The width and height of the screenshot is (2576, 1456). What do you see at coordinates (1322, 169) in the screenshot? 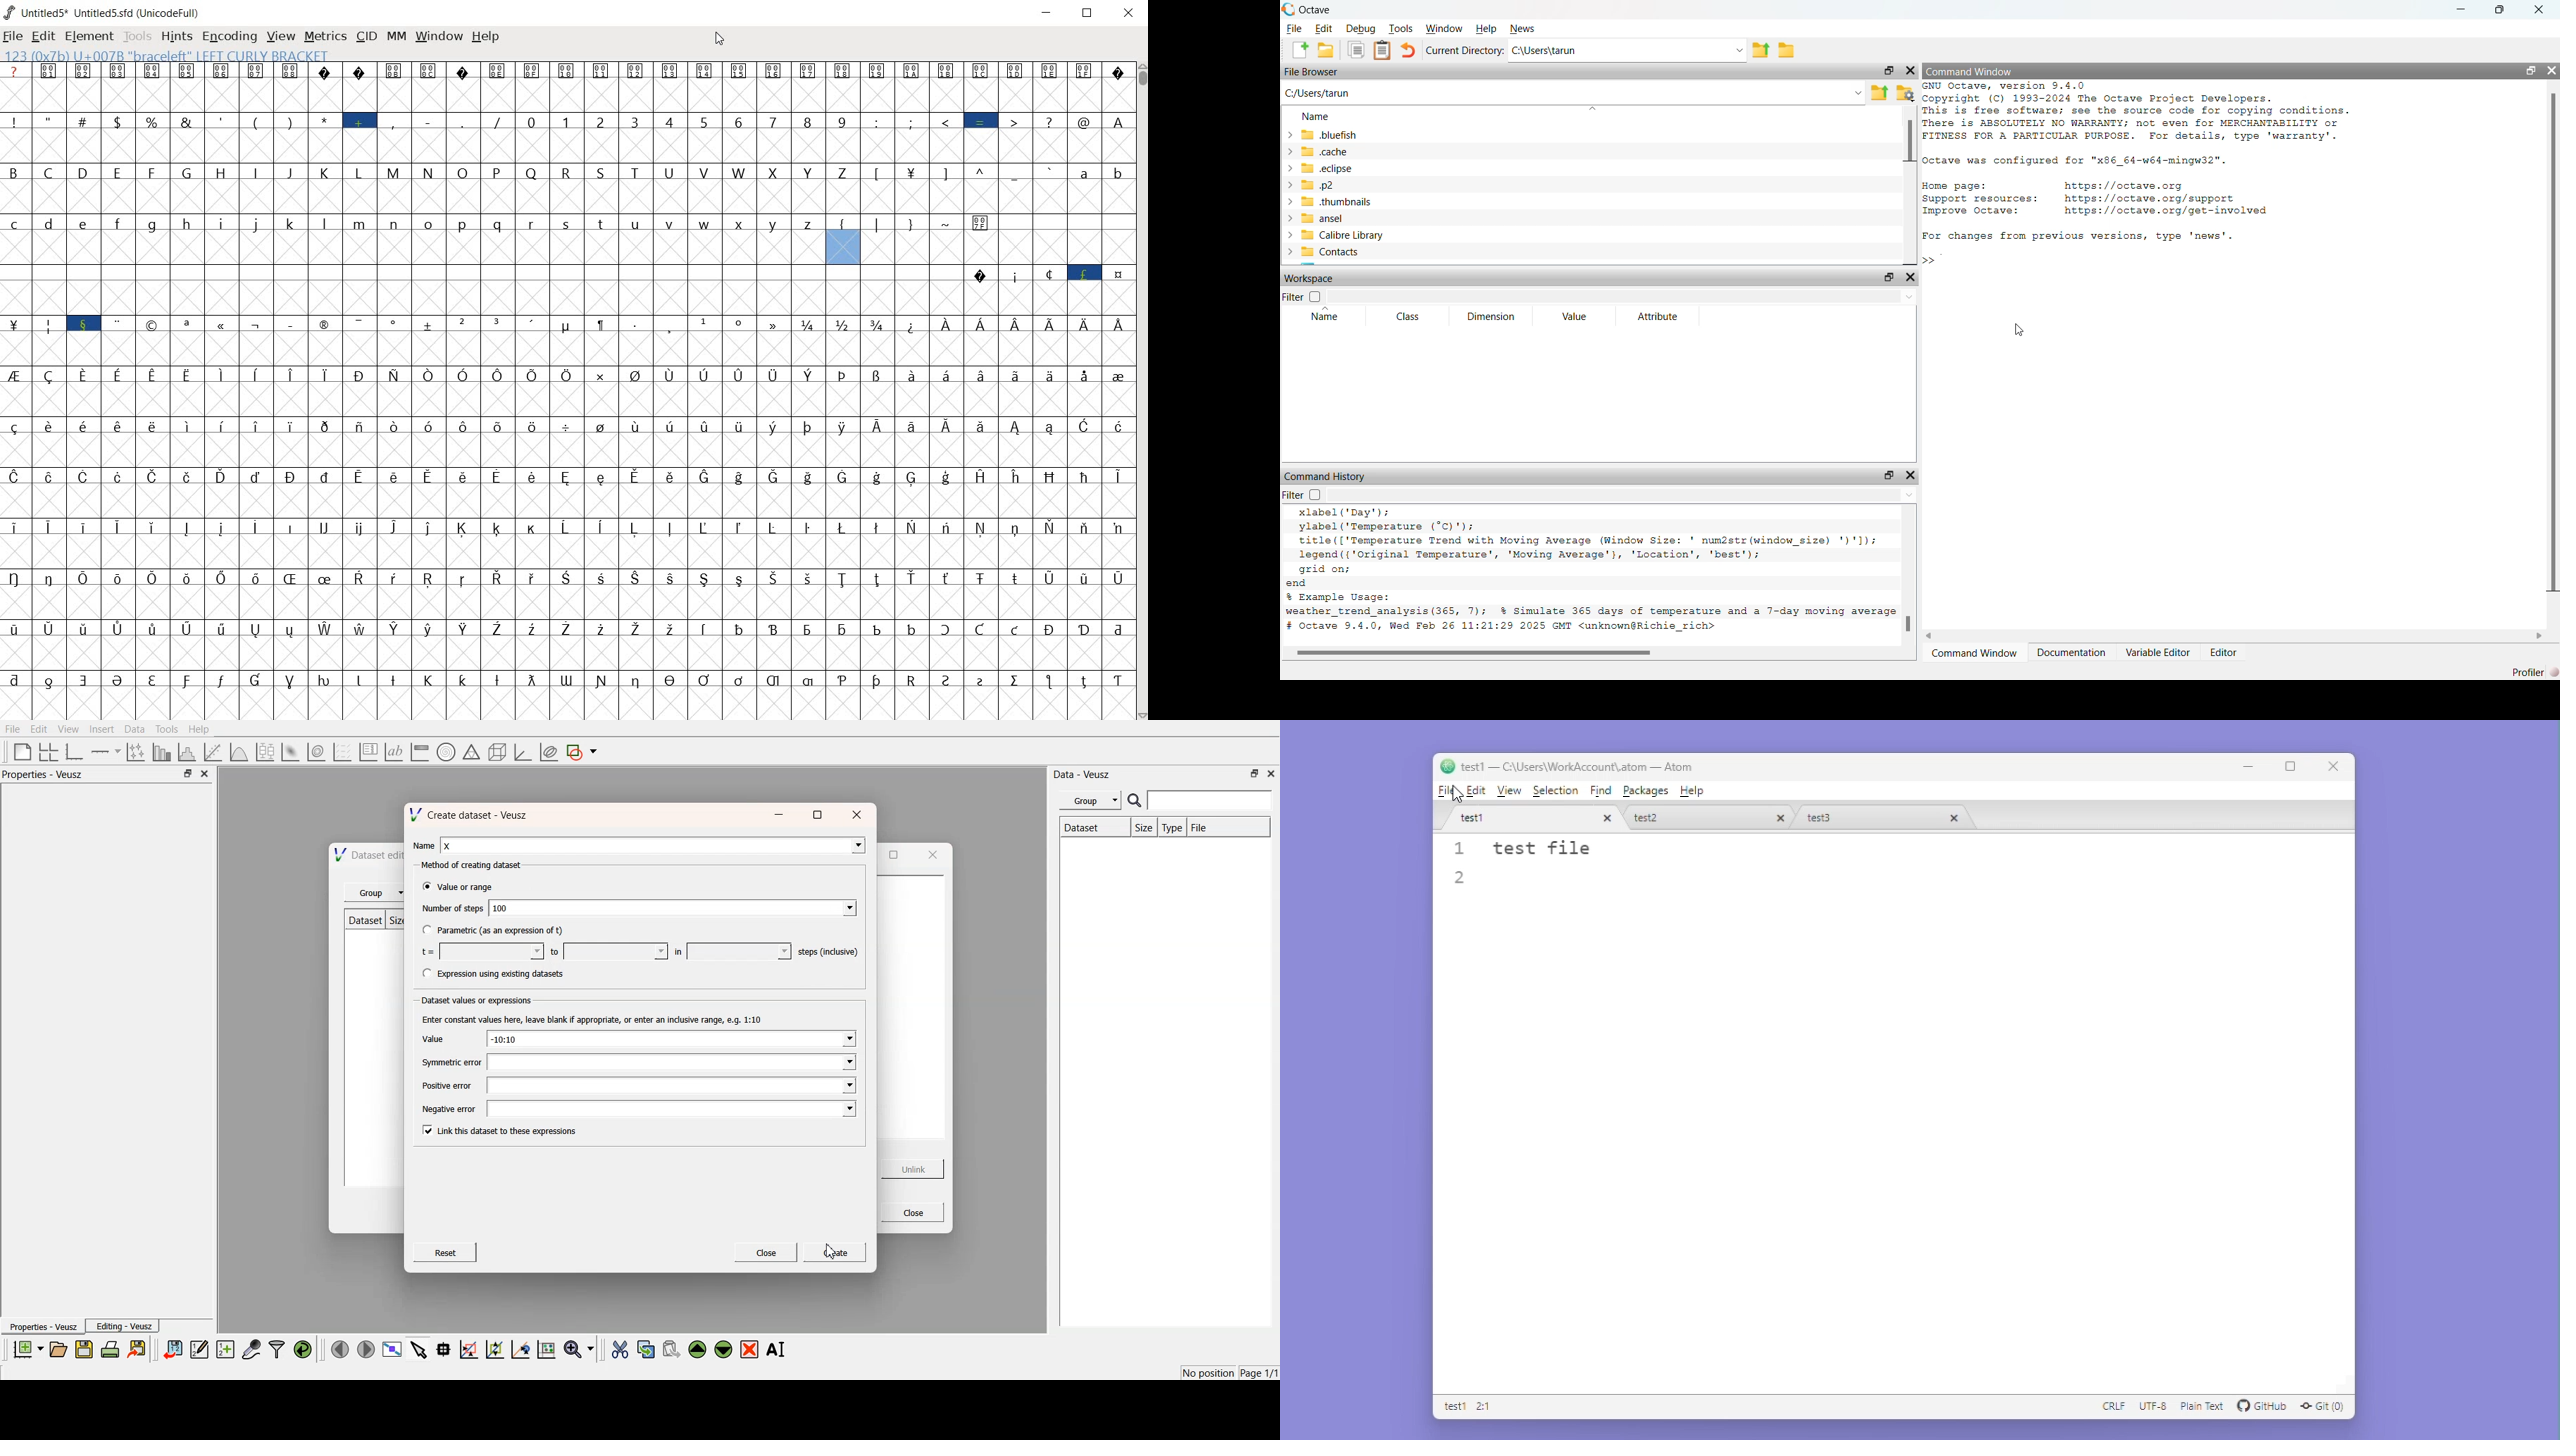
I see `eclipse` at bounding box center [1322, 169].